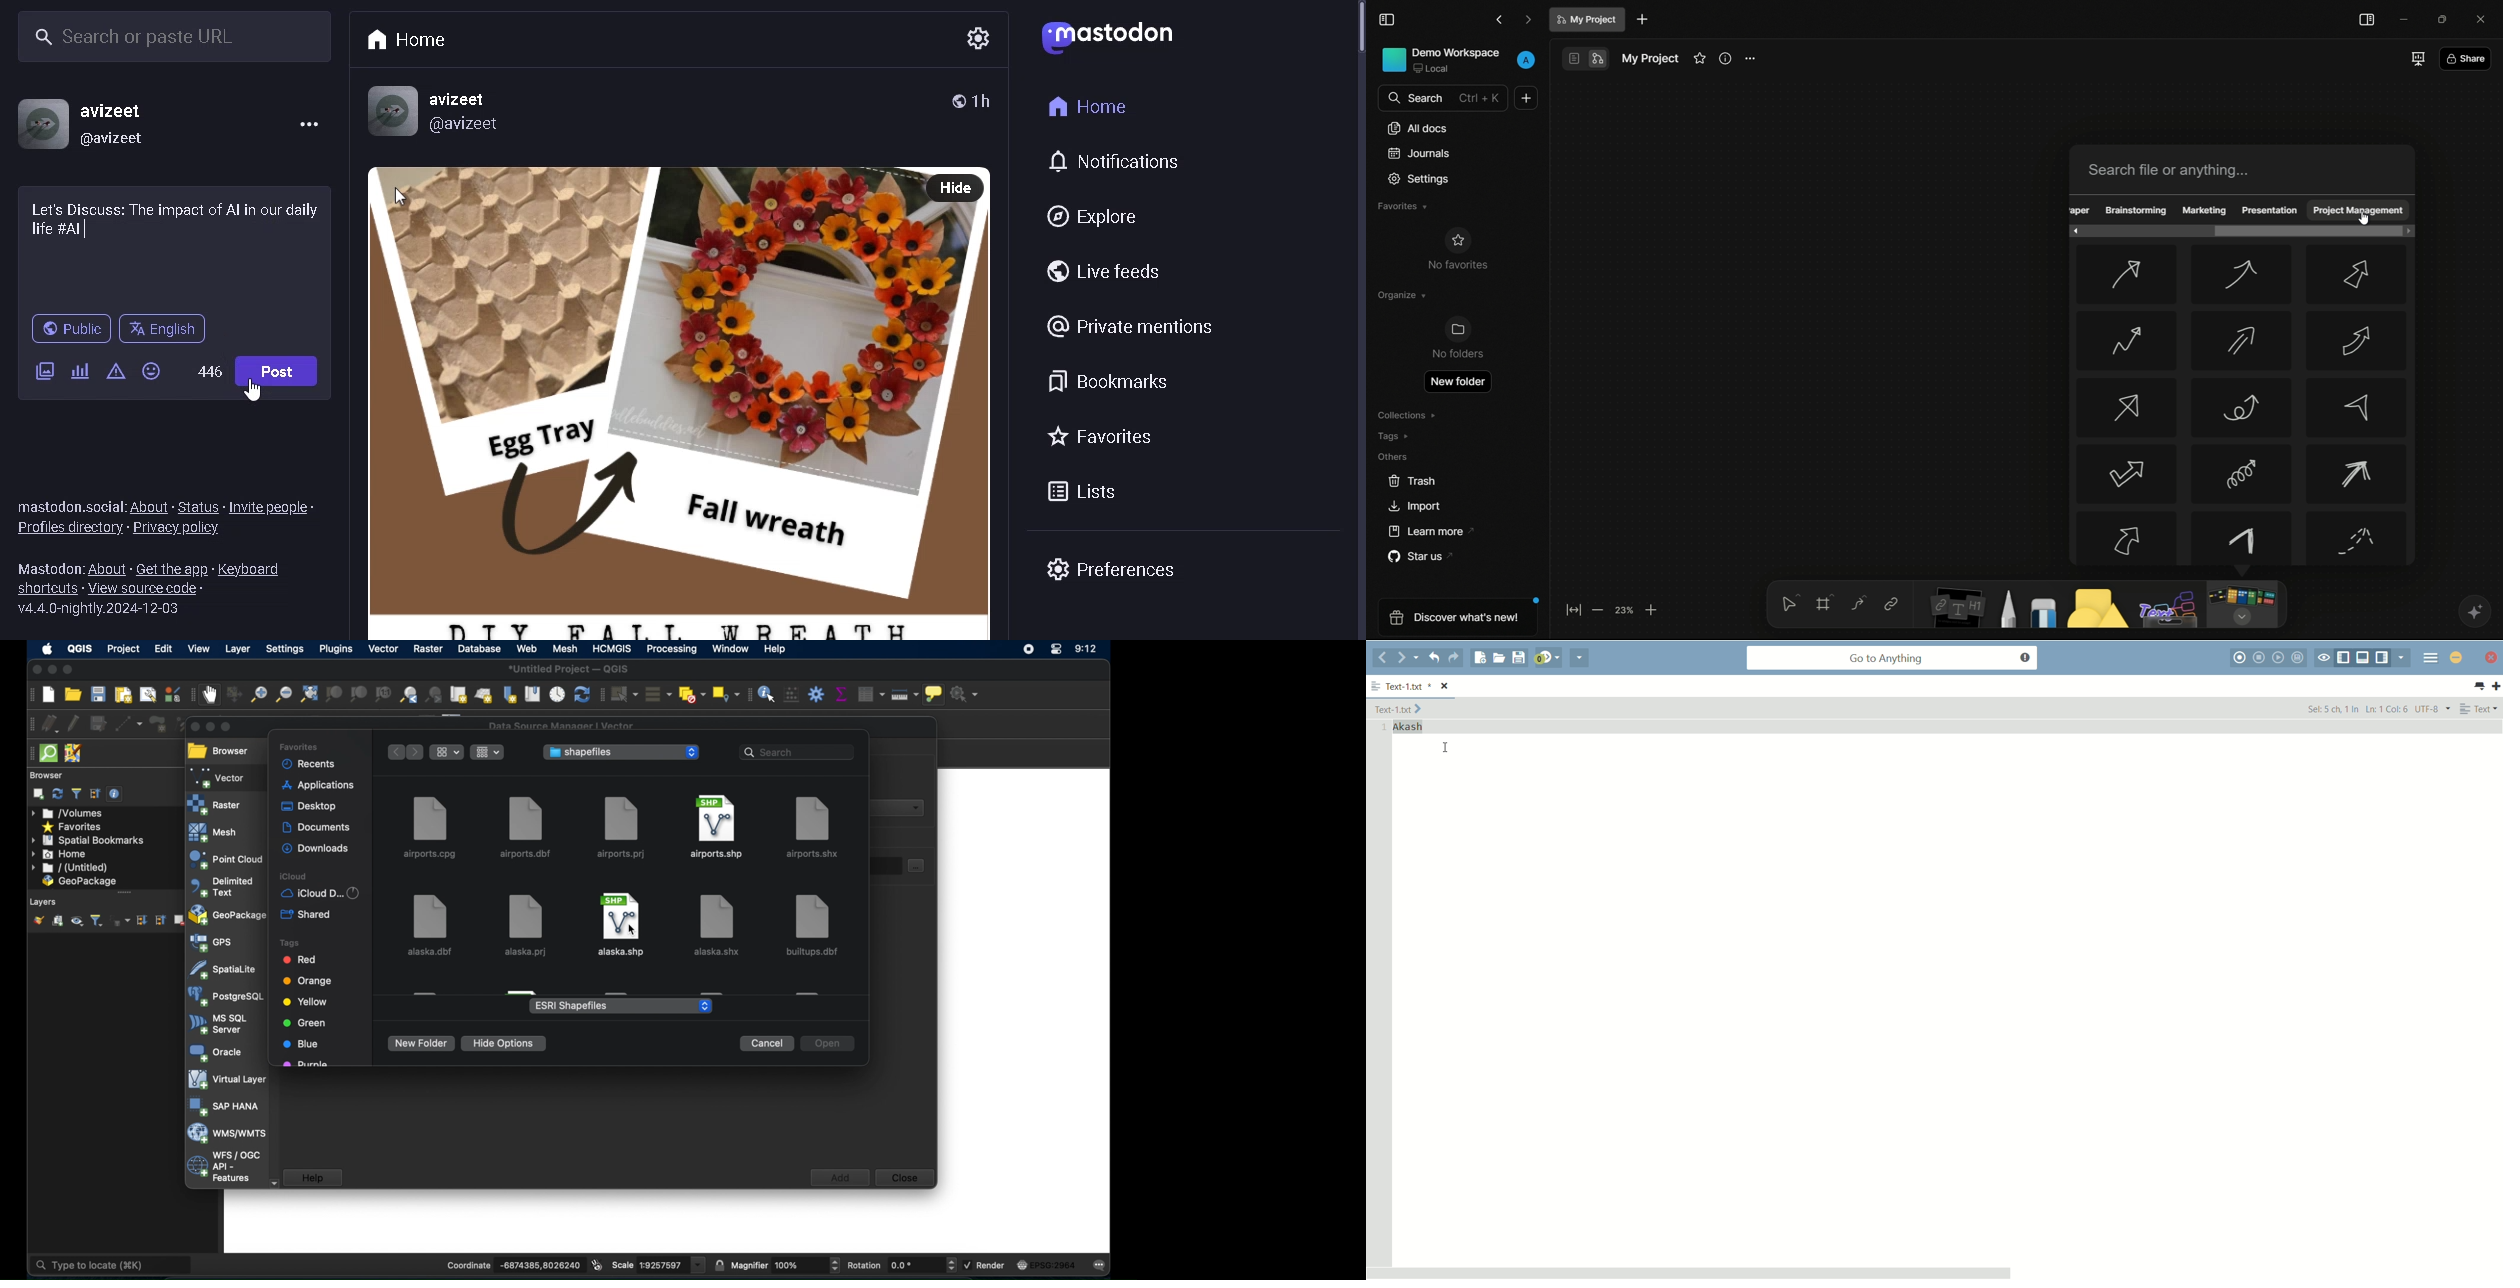  I want to click on back, so click(395, 752).